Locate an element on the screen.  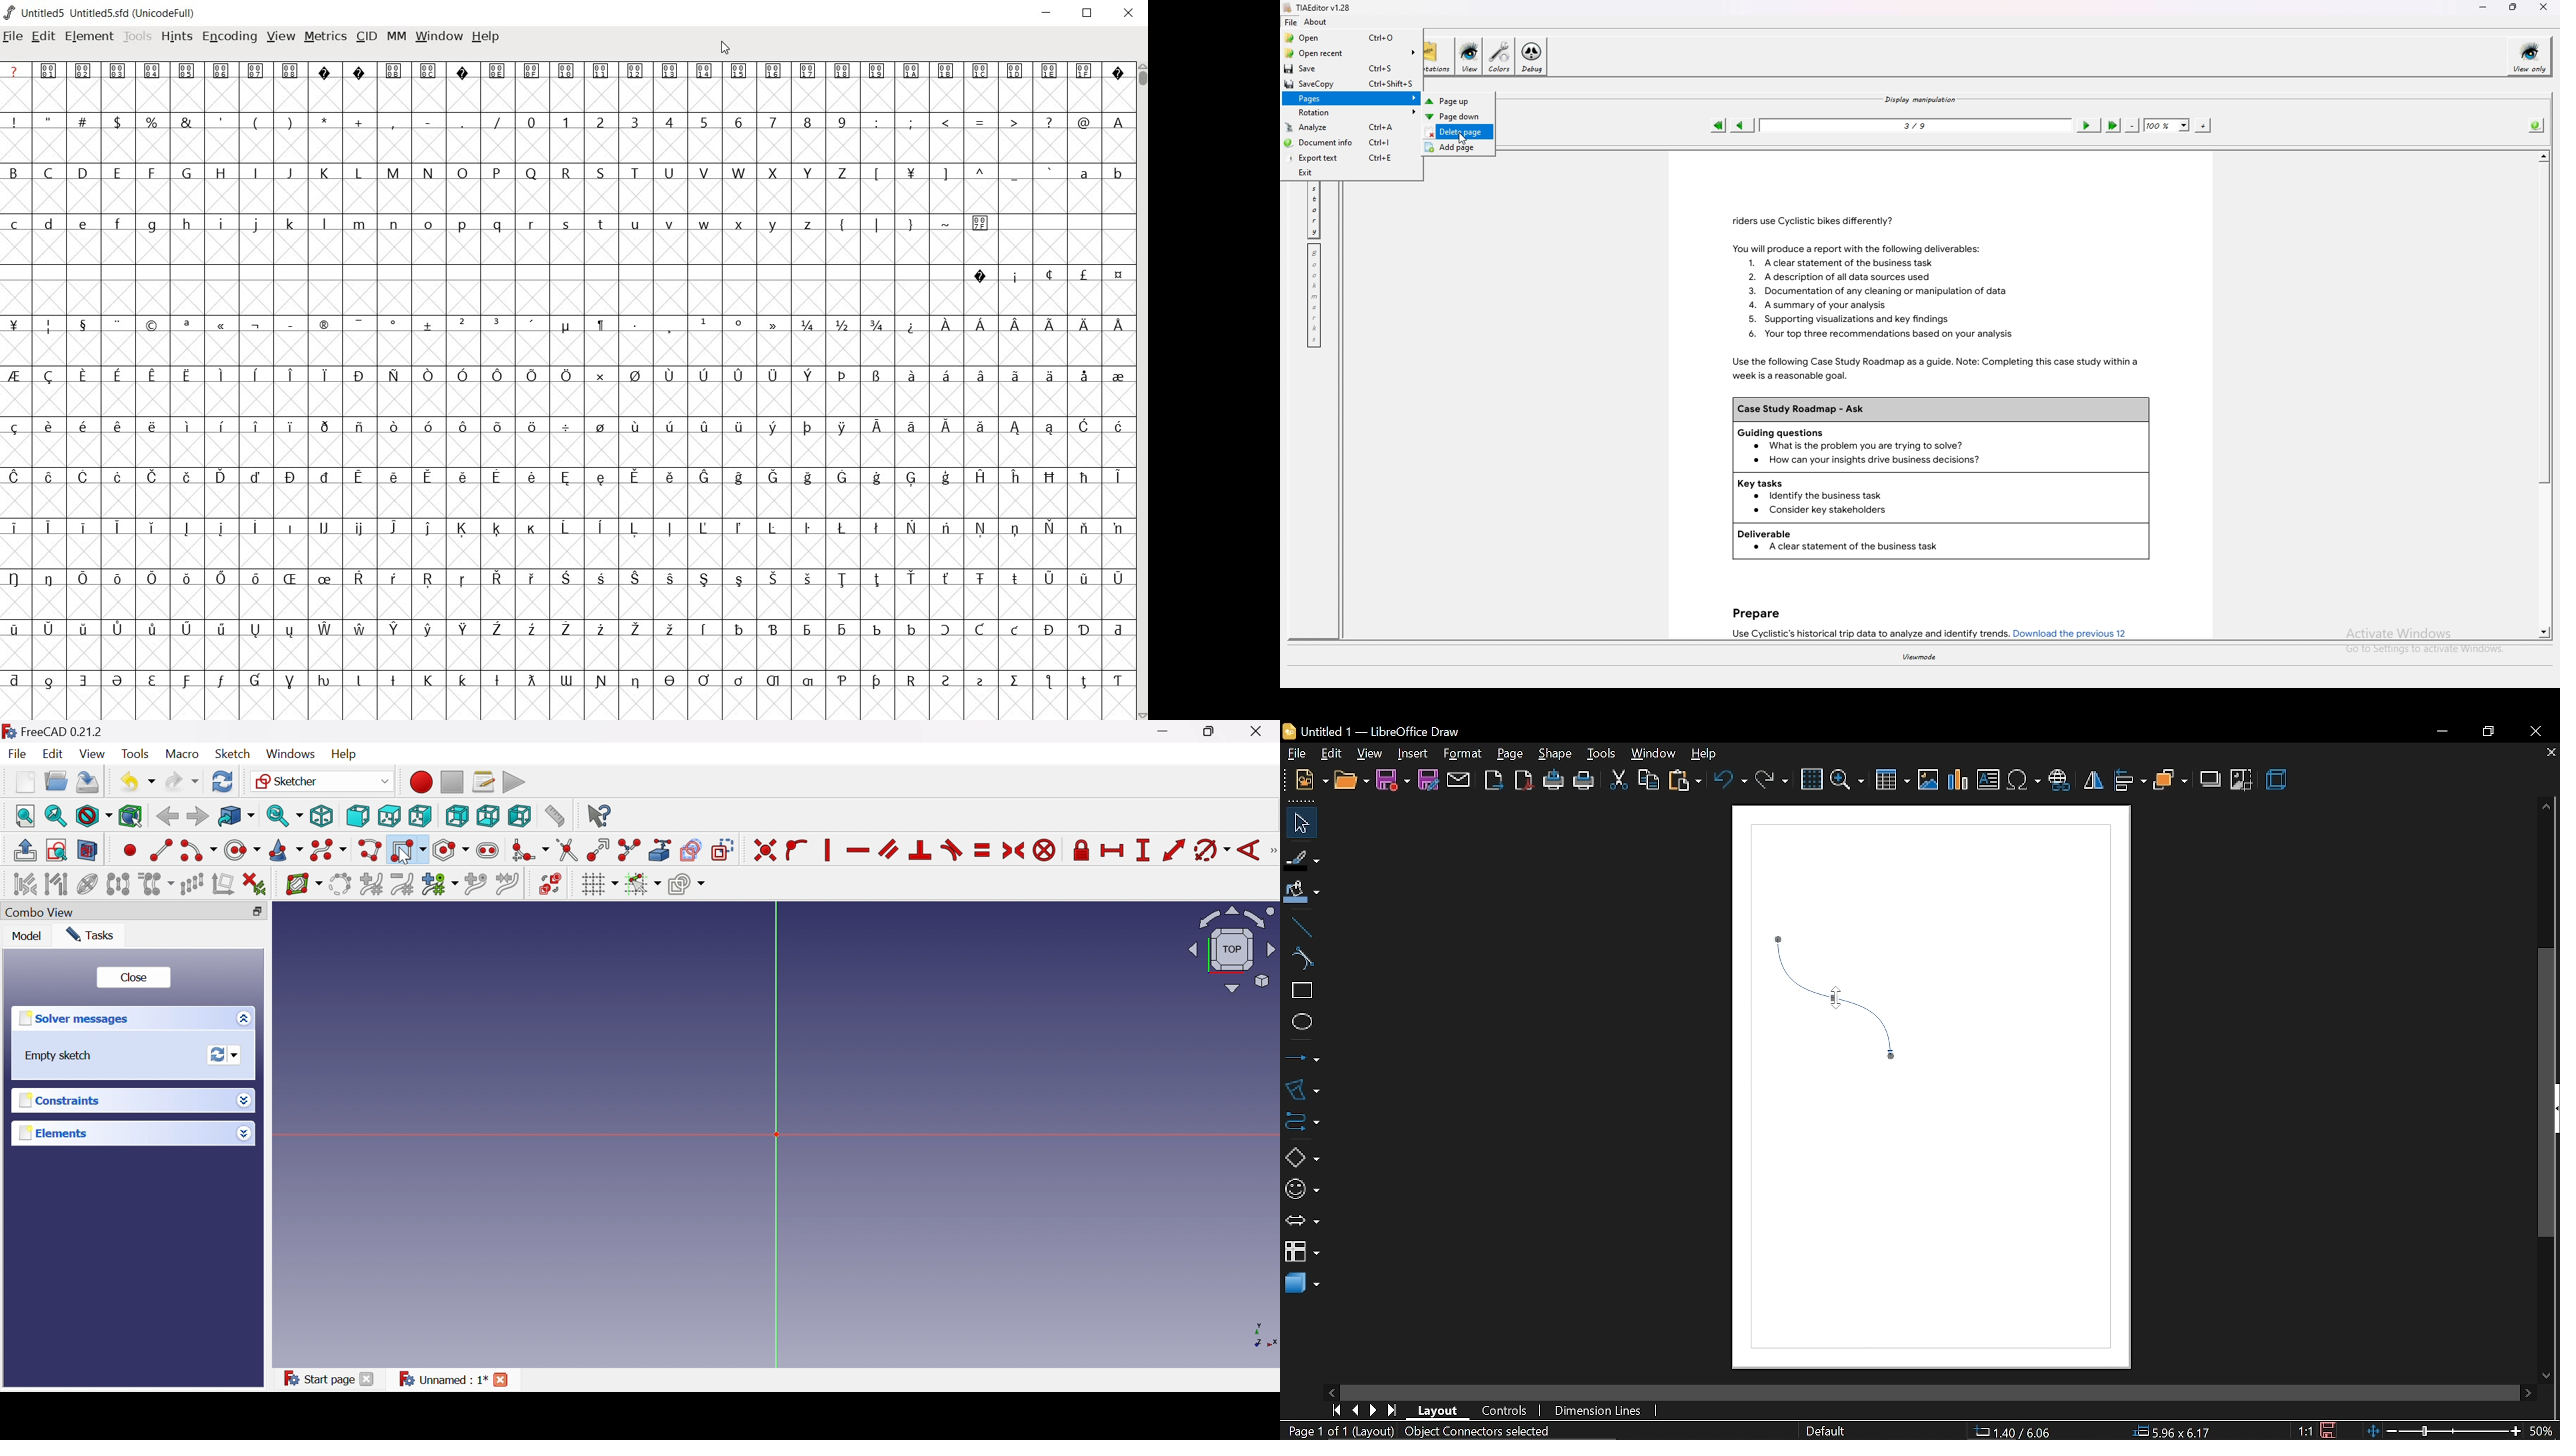
Symbol is located at coordinates (775, 682).